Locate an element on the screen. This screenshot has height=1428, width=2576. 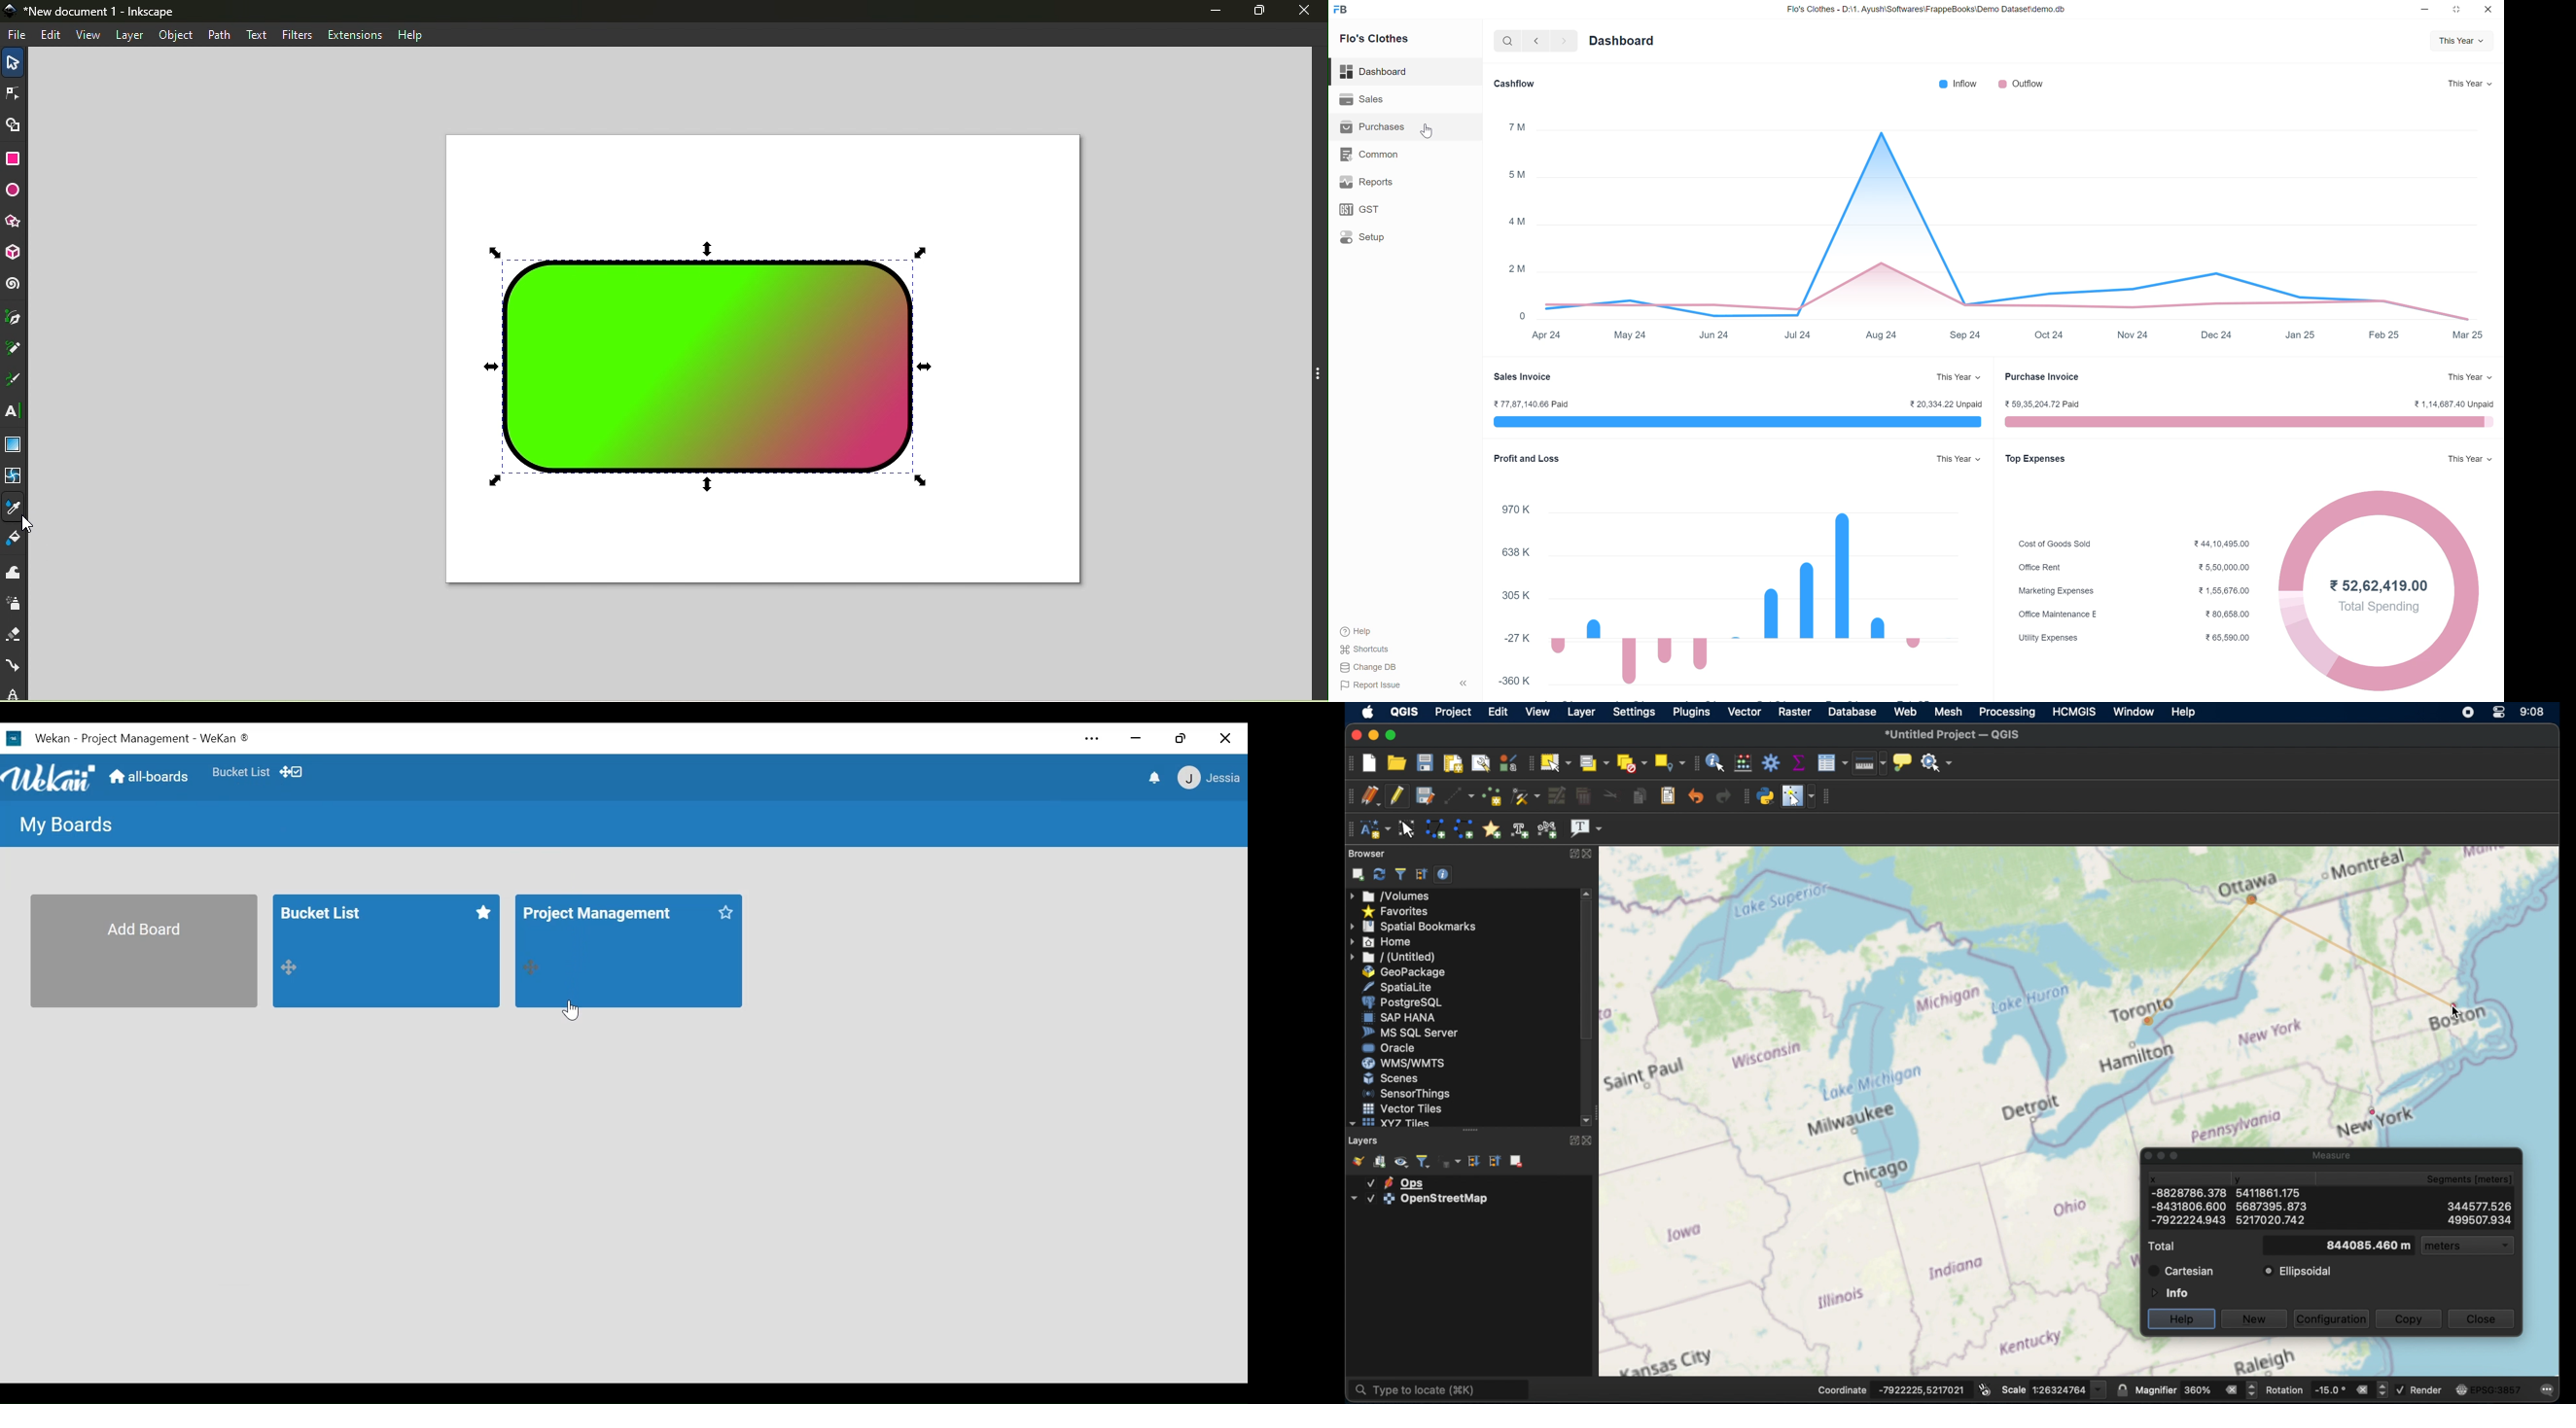
This Year is located at coordinates (2462, 40).